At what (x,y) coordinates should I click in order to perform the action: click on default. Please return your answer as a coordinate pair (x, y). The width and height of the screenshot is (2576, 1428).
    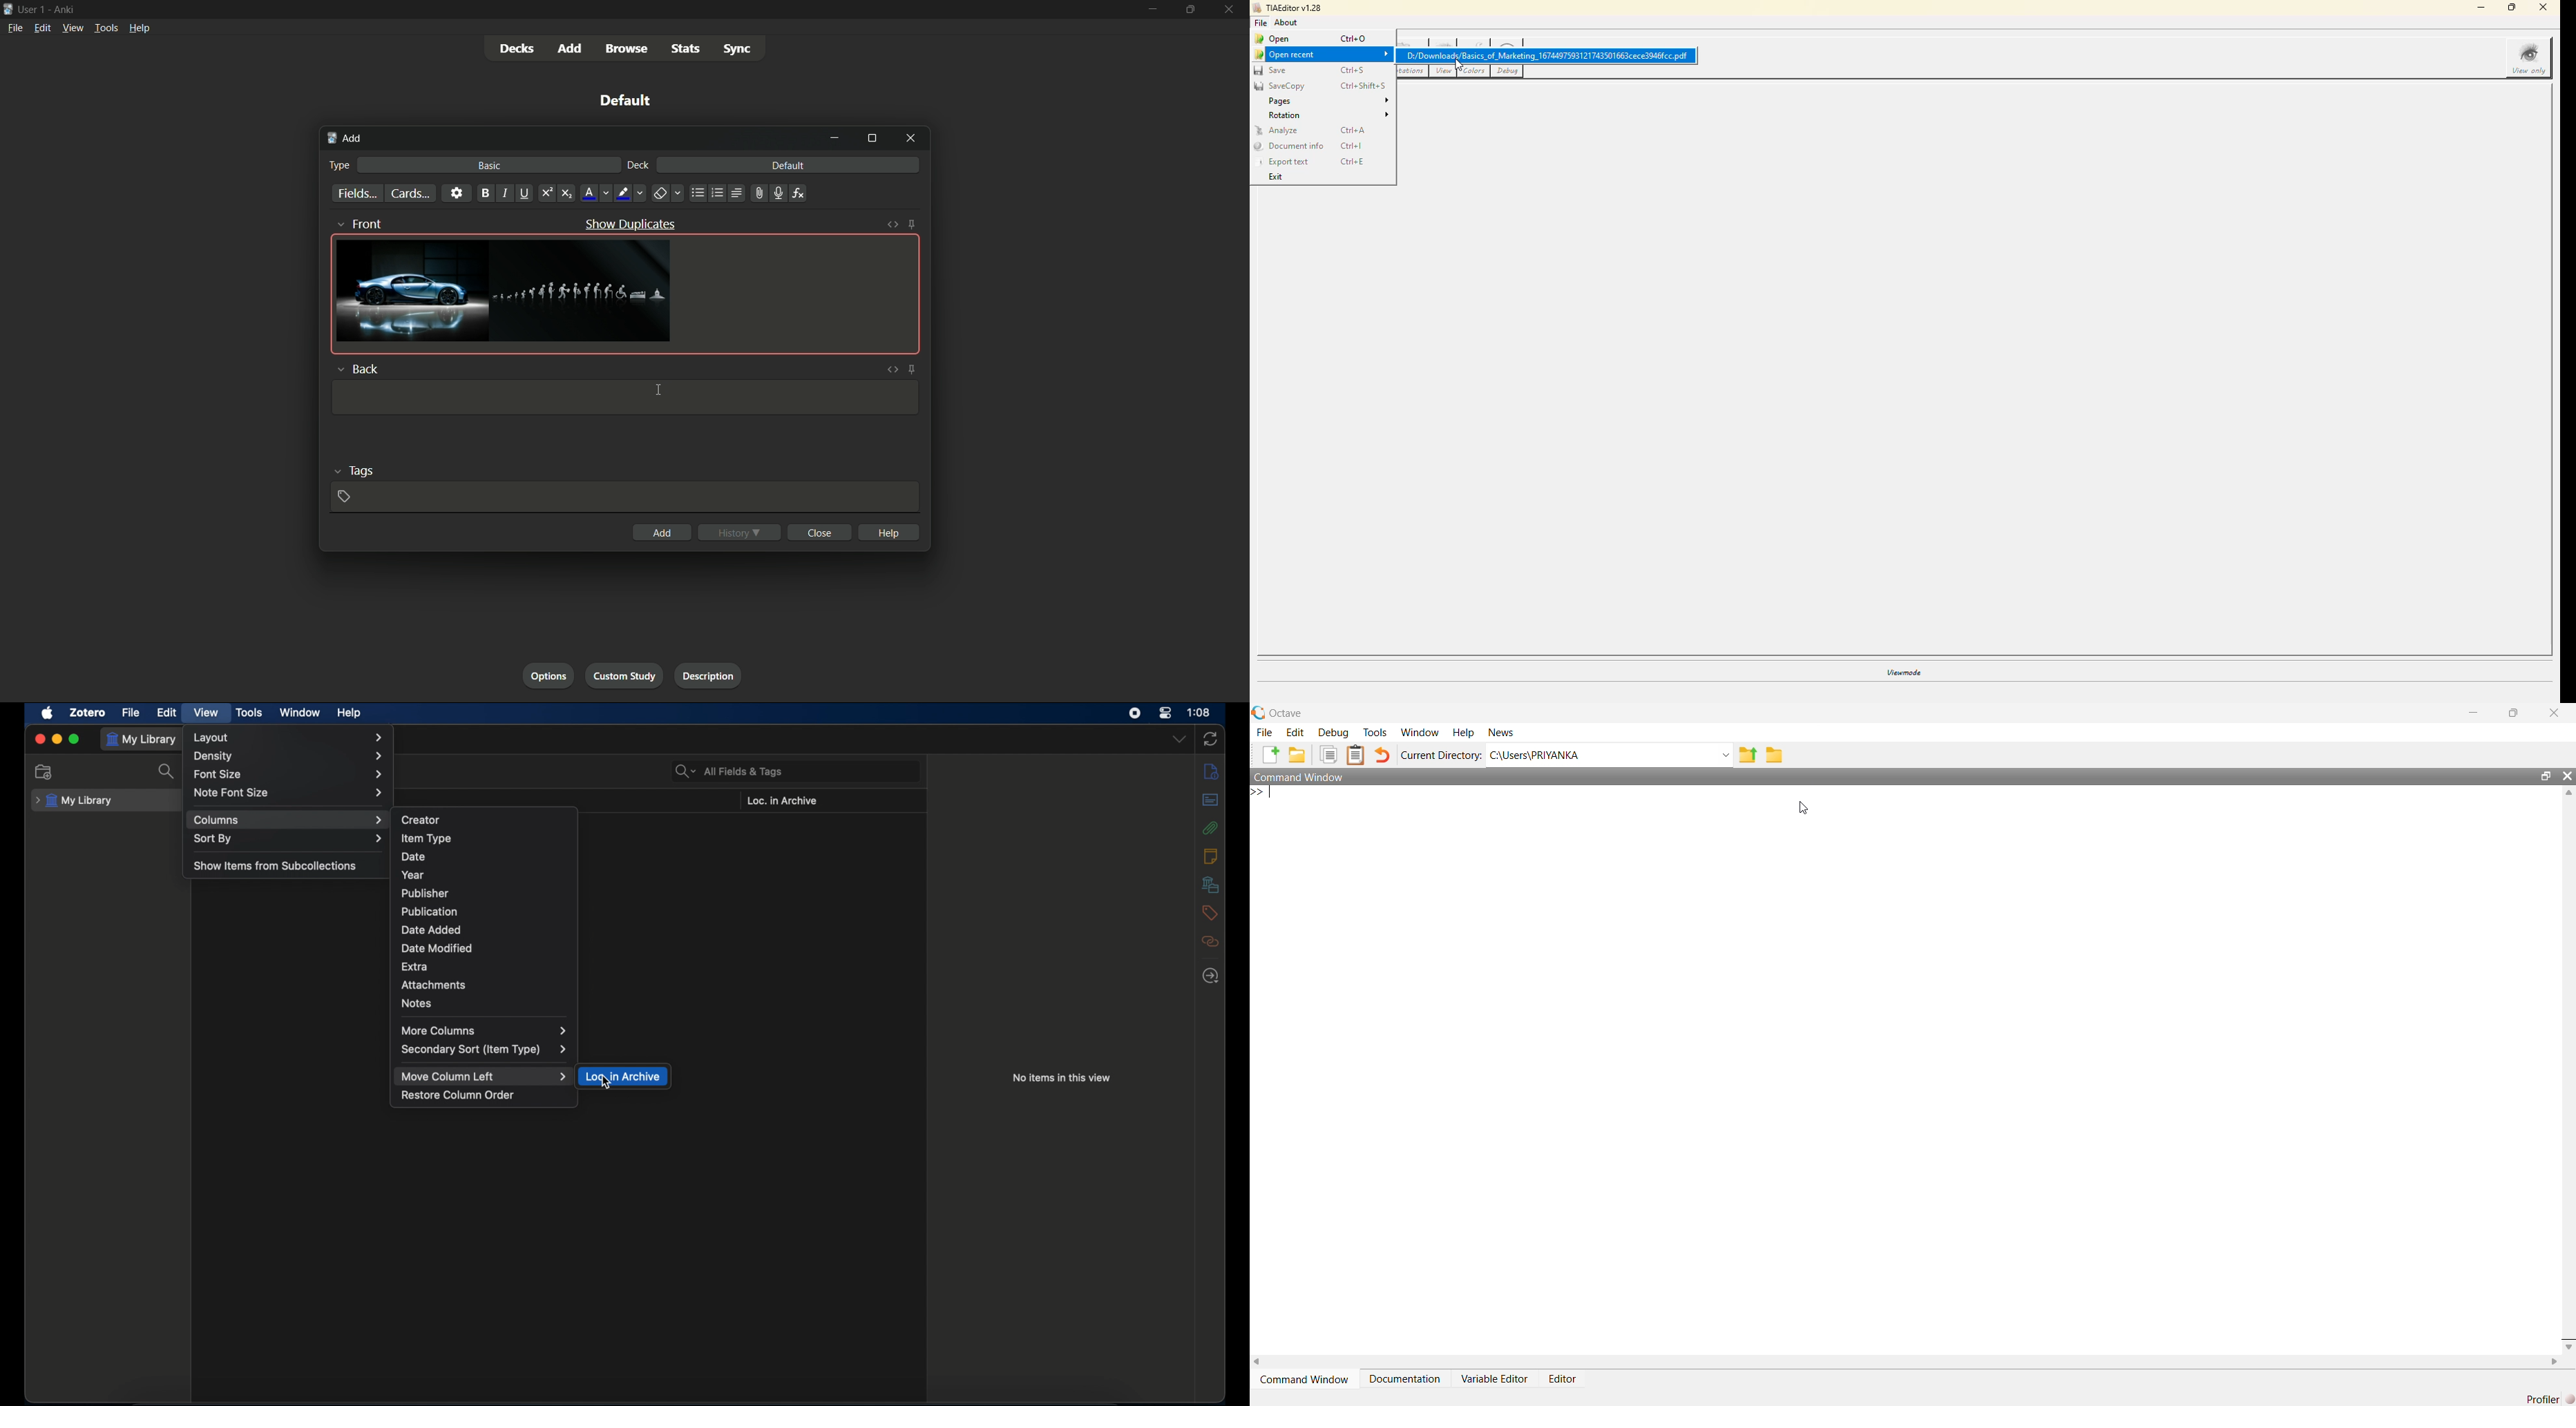
    Looking at the image, I should click on (789, 166).